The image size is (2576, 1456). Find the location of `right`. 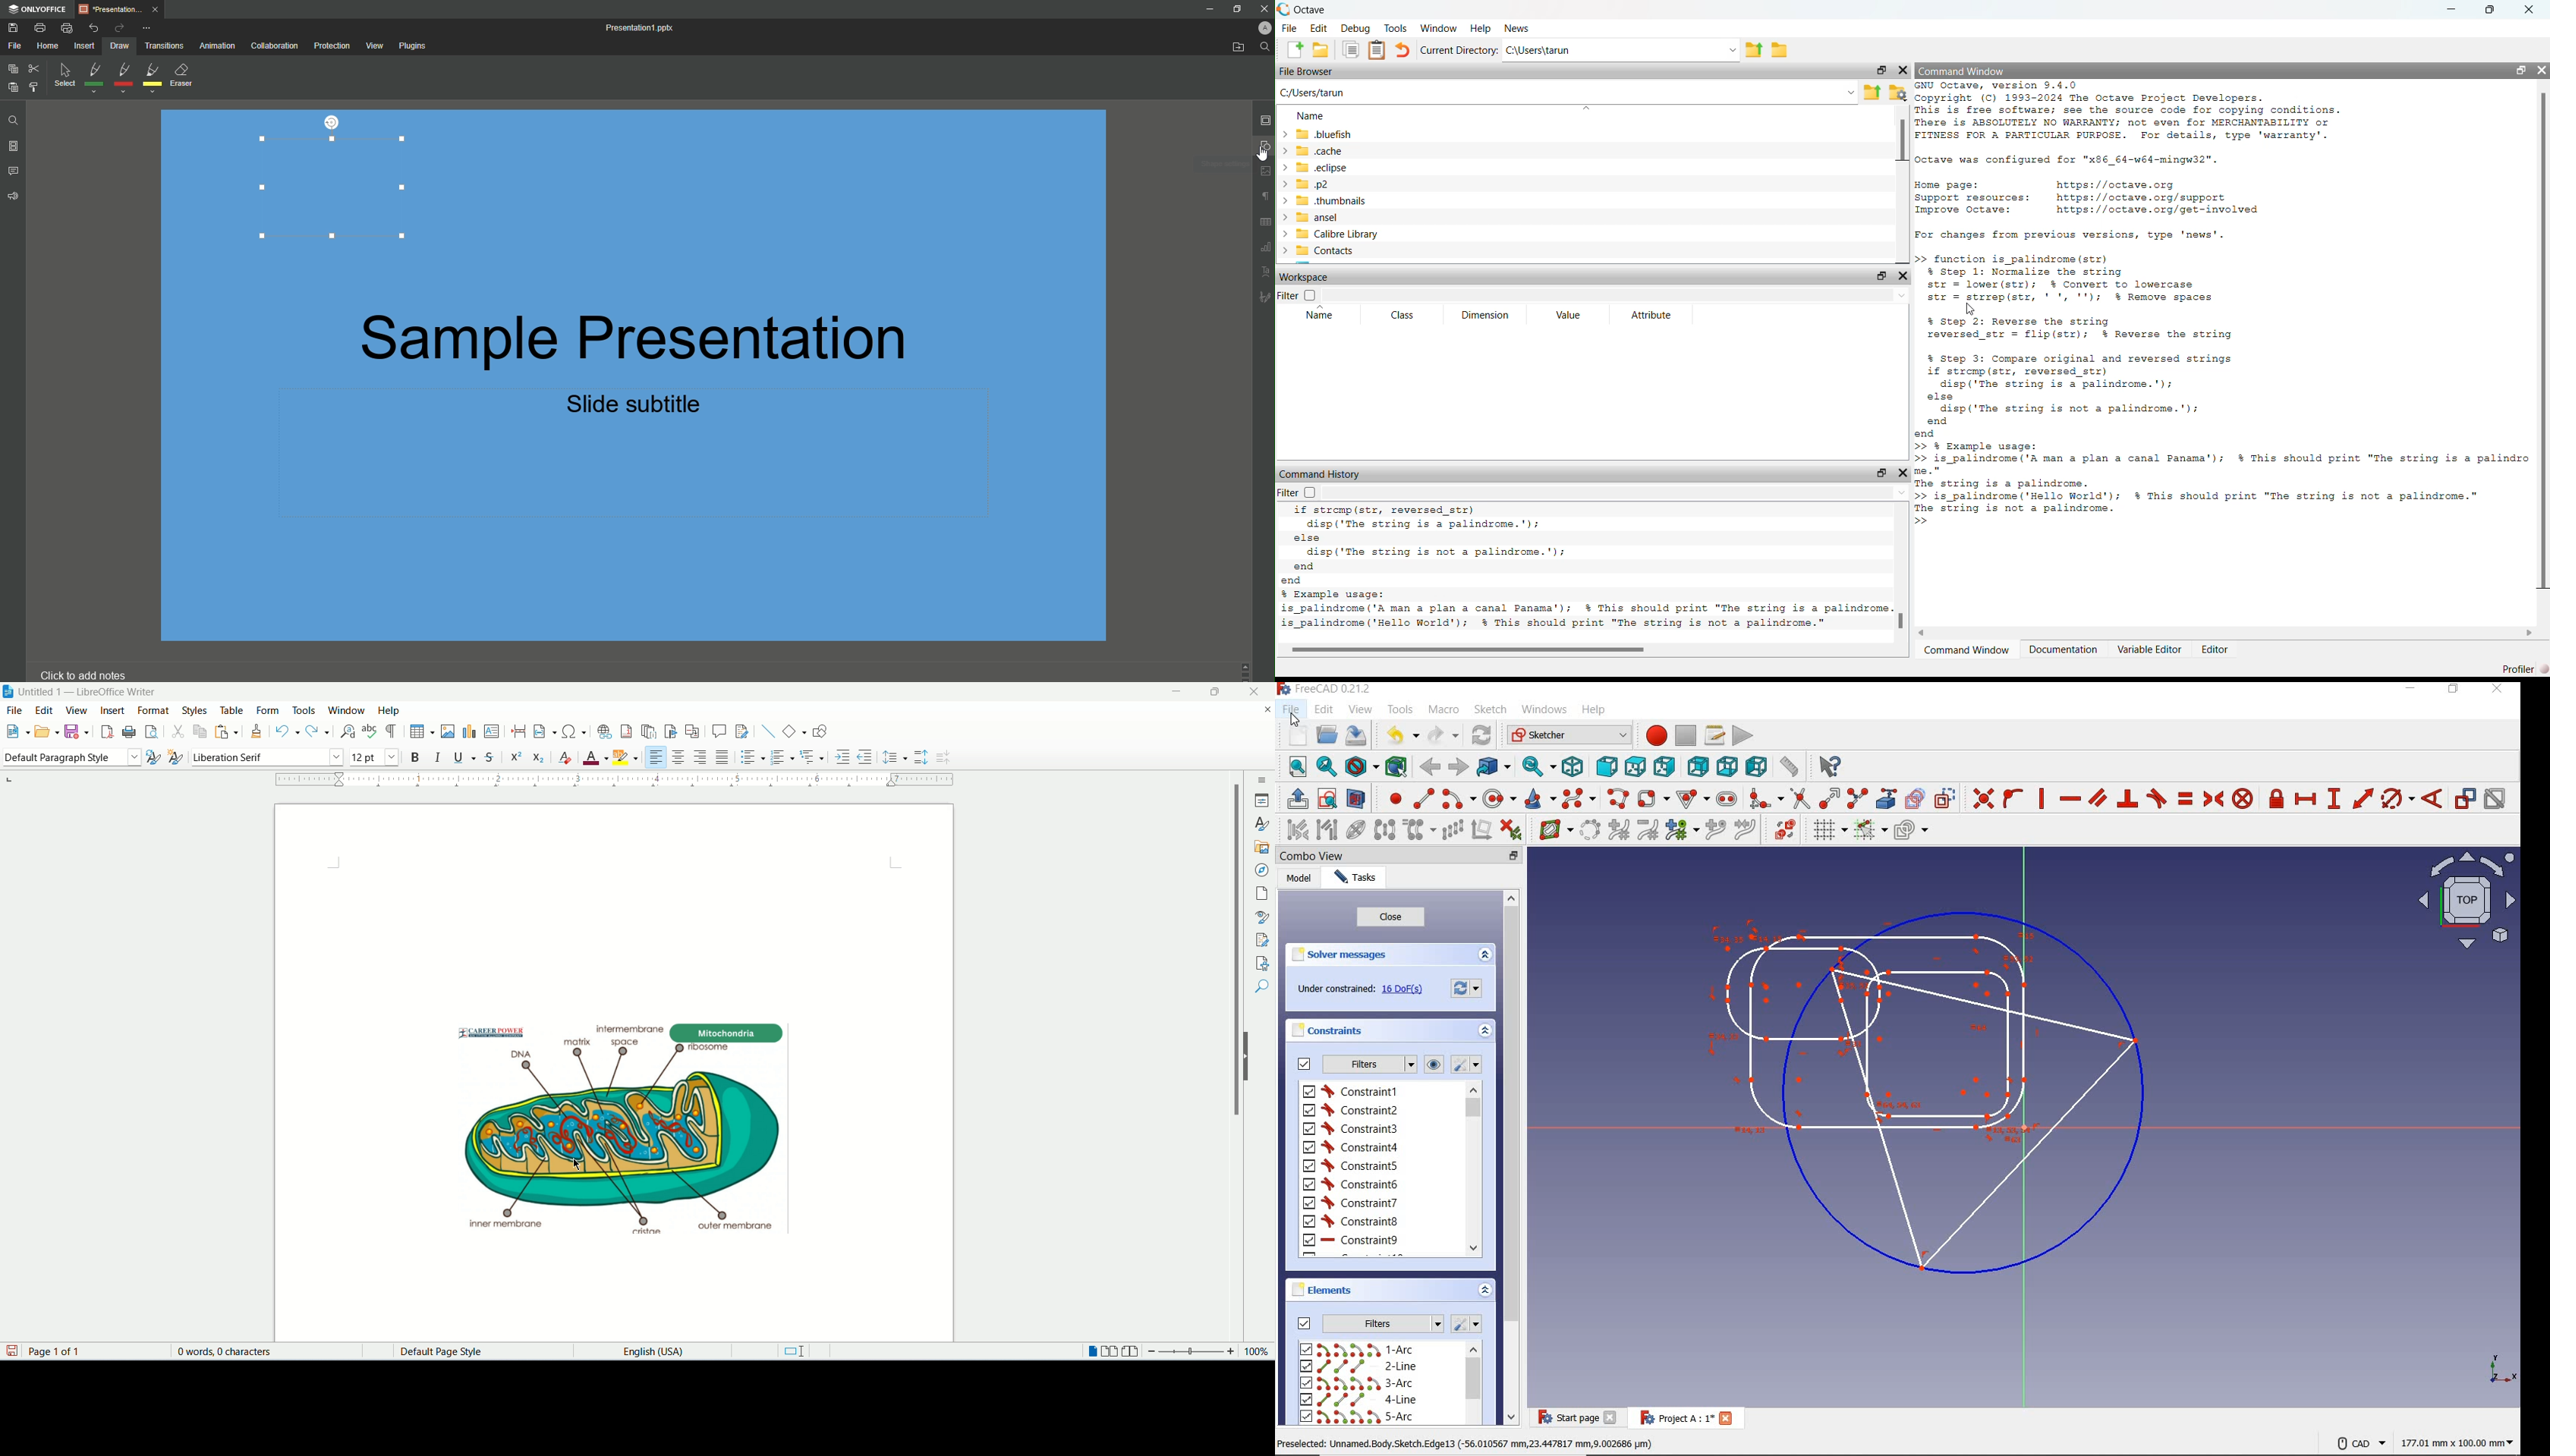

right is located at coordinates (1663, 766).